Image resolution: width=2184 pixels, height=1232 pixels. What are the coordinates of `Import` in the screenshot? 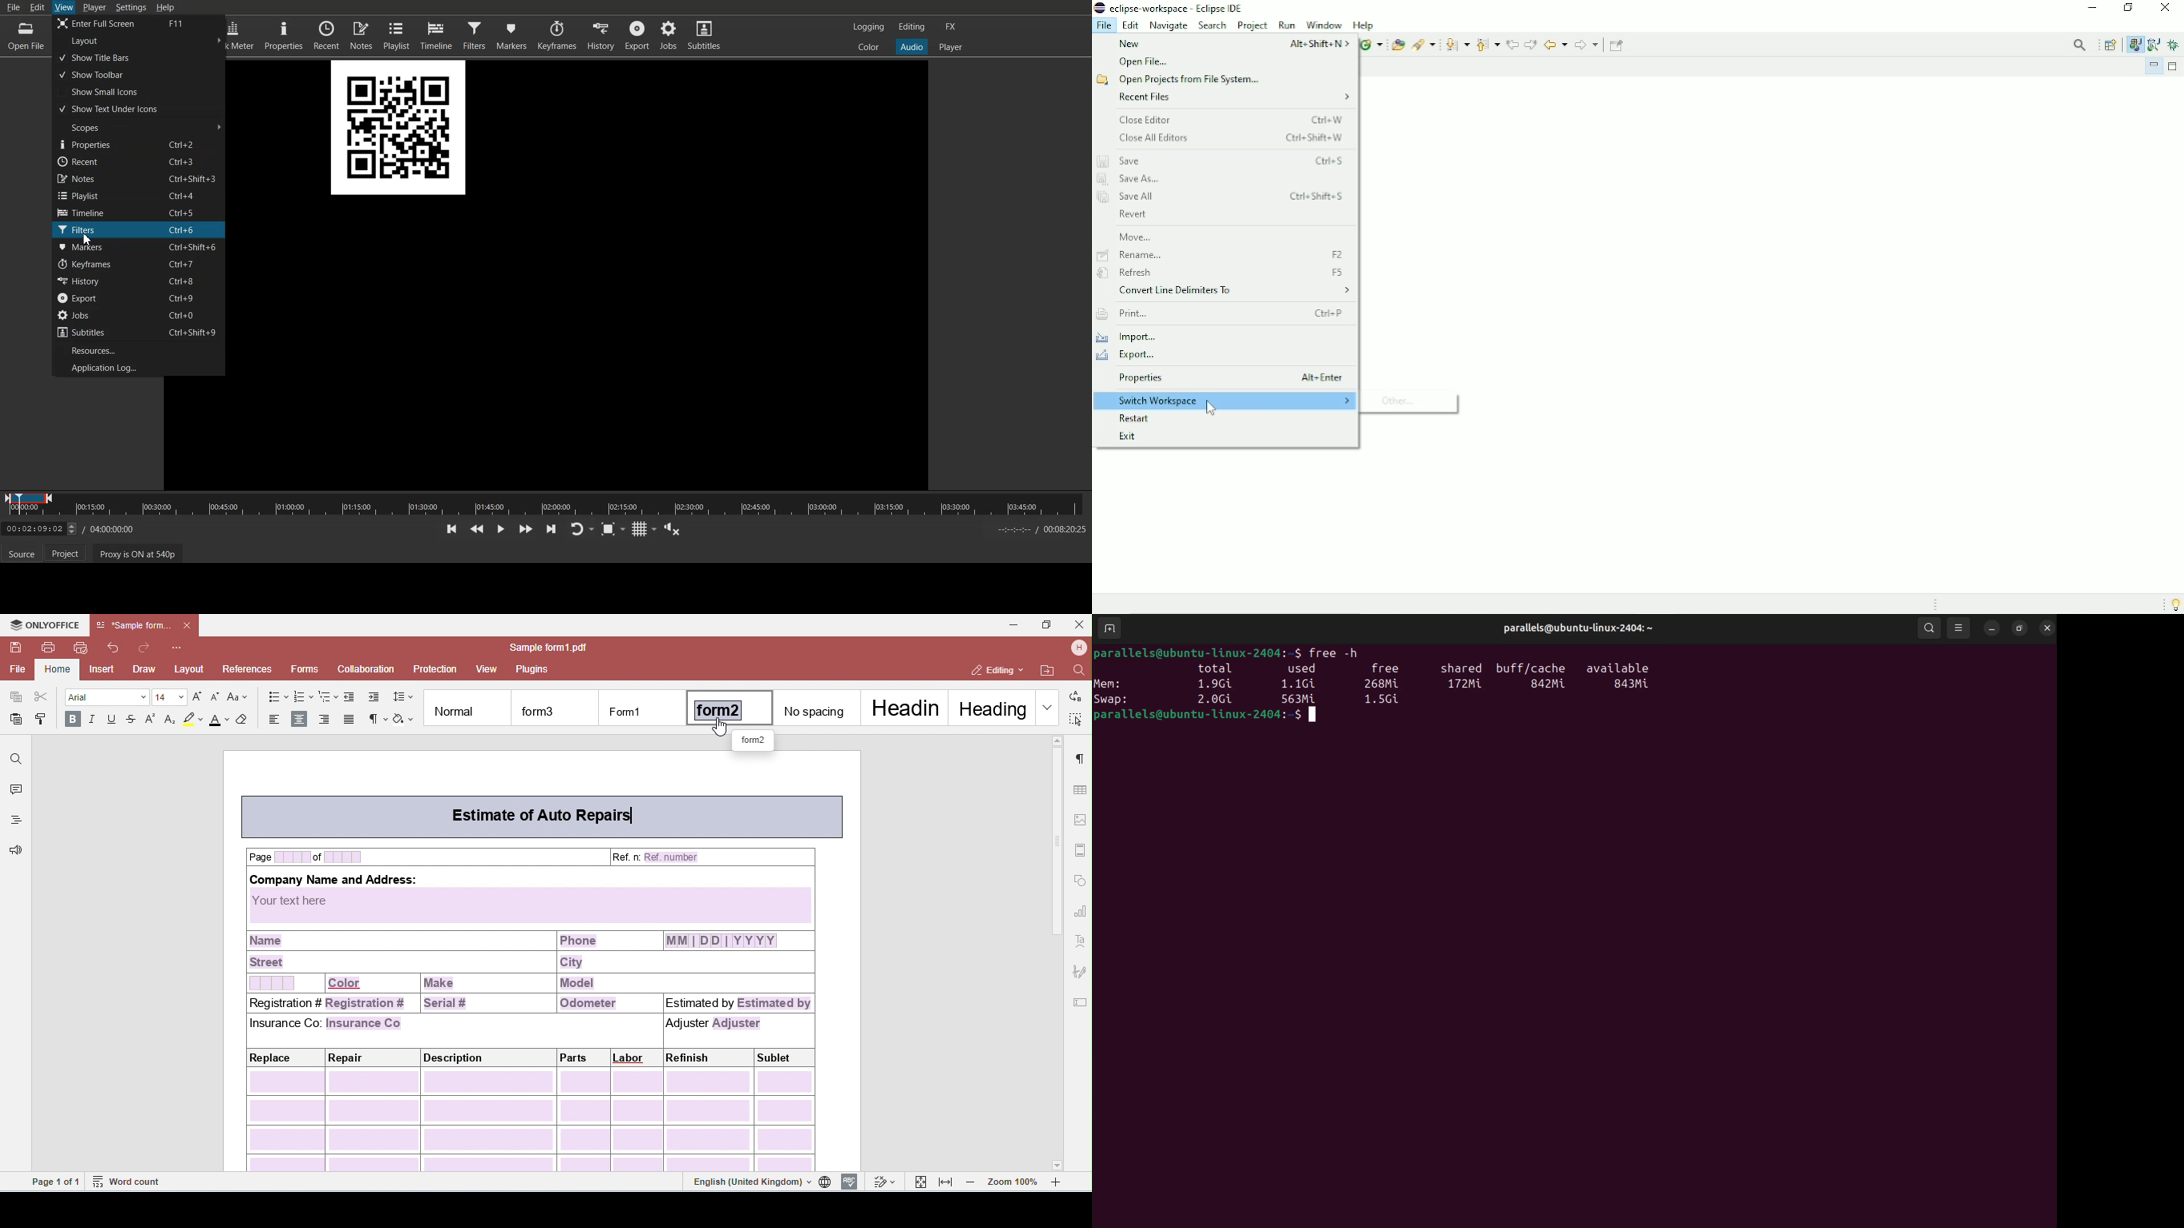 It's located at (1136, 336).